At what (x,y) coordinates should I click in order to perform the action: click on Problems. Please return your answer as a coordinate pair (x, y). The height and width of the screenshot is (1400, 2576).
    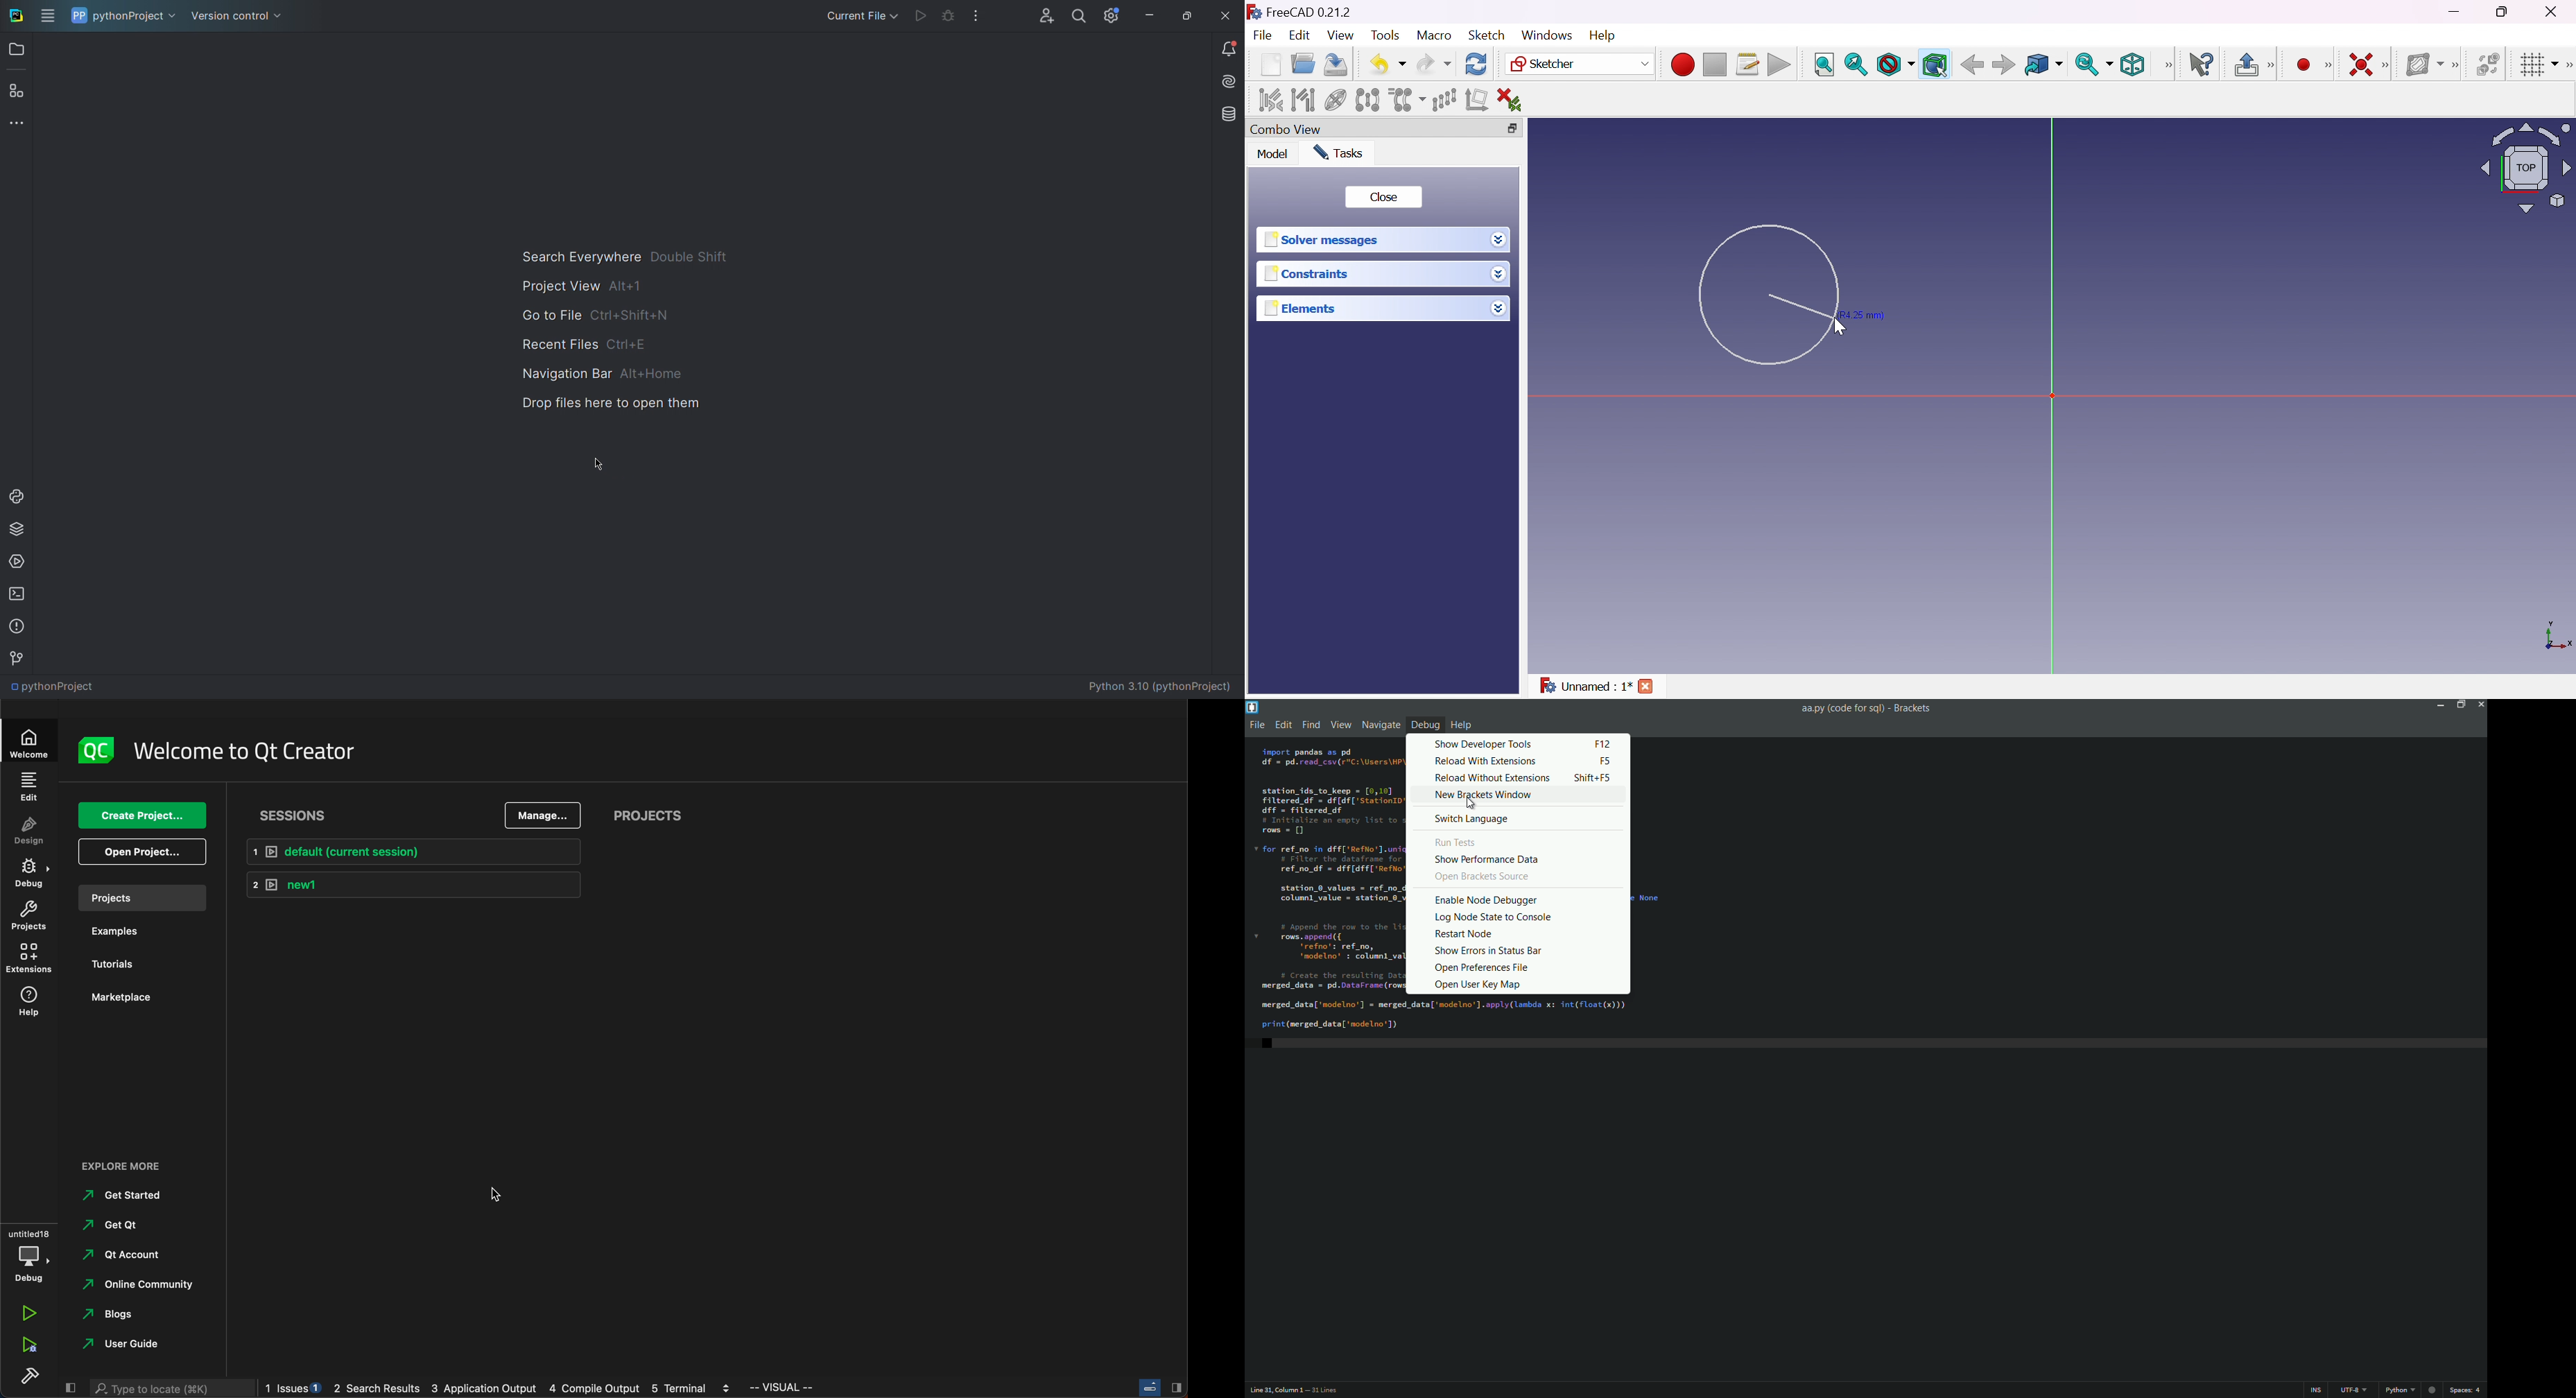
    Looking at the image, I should click on (19, 628).